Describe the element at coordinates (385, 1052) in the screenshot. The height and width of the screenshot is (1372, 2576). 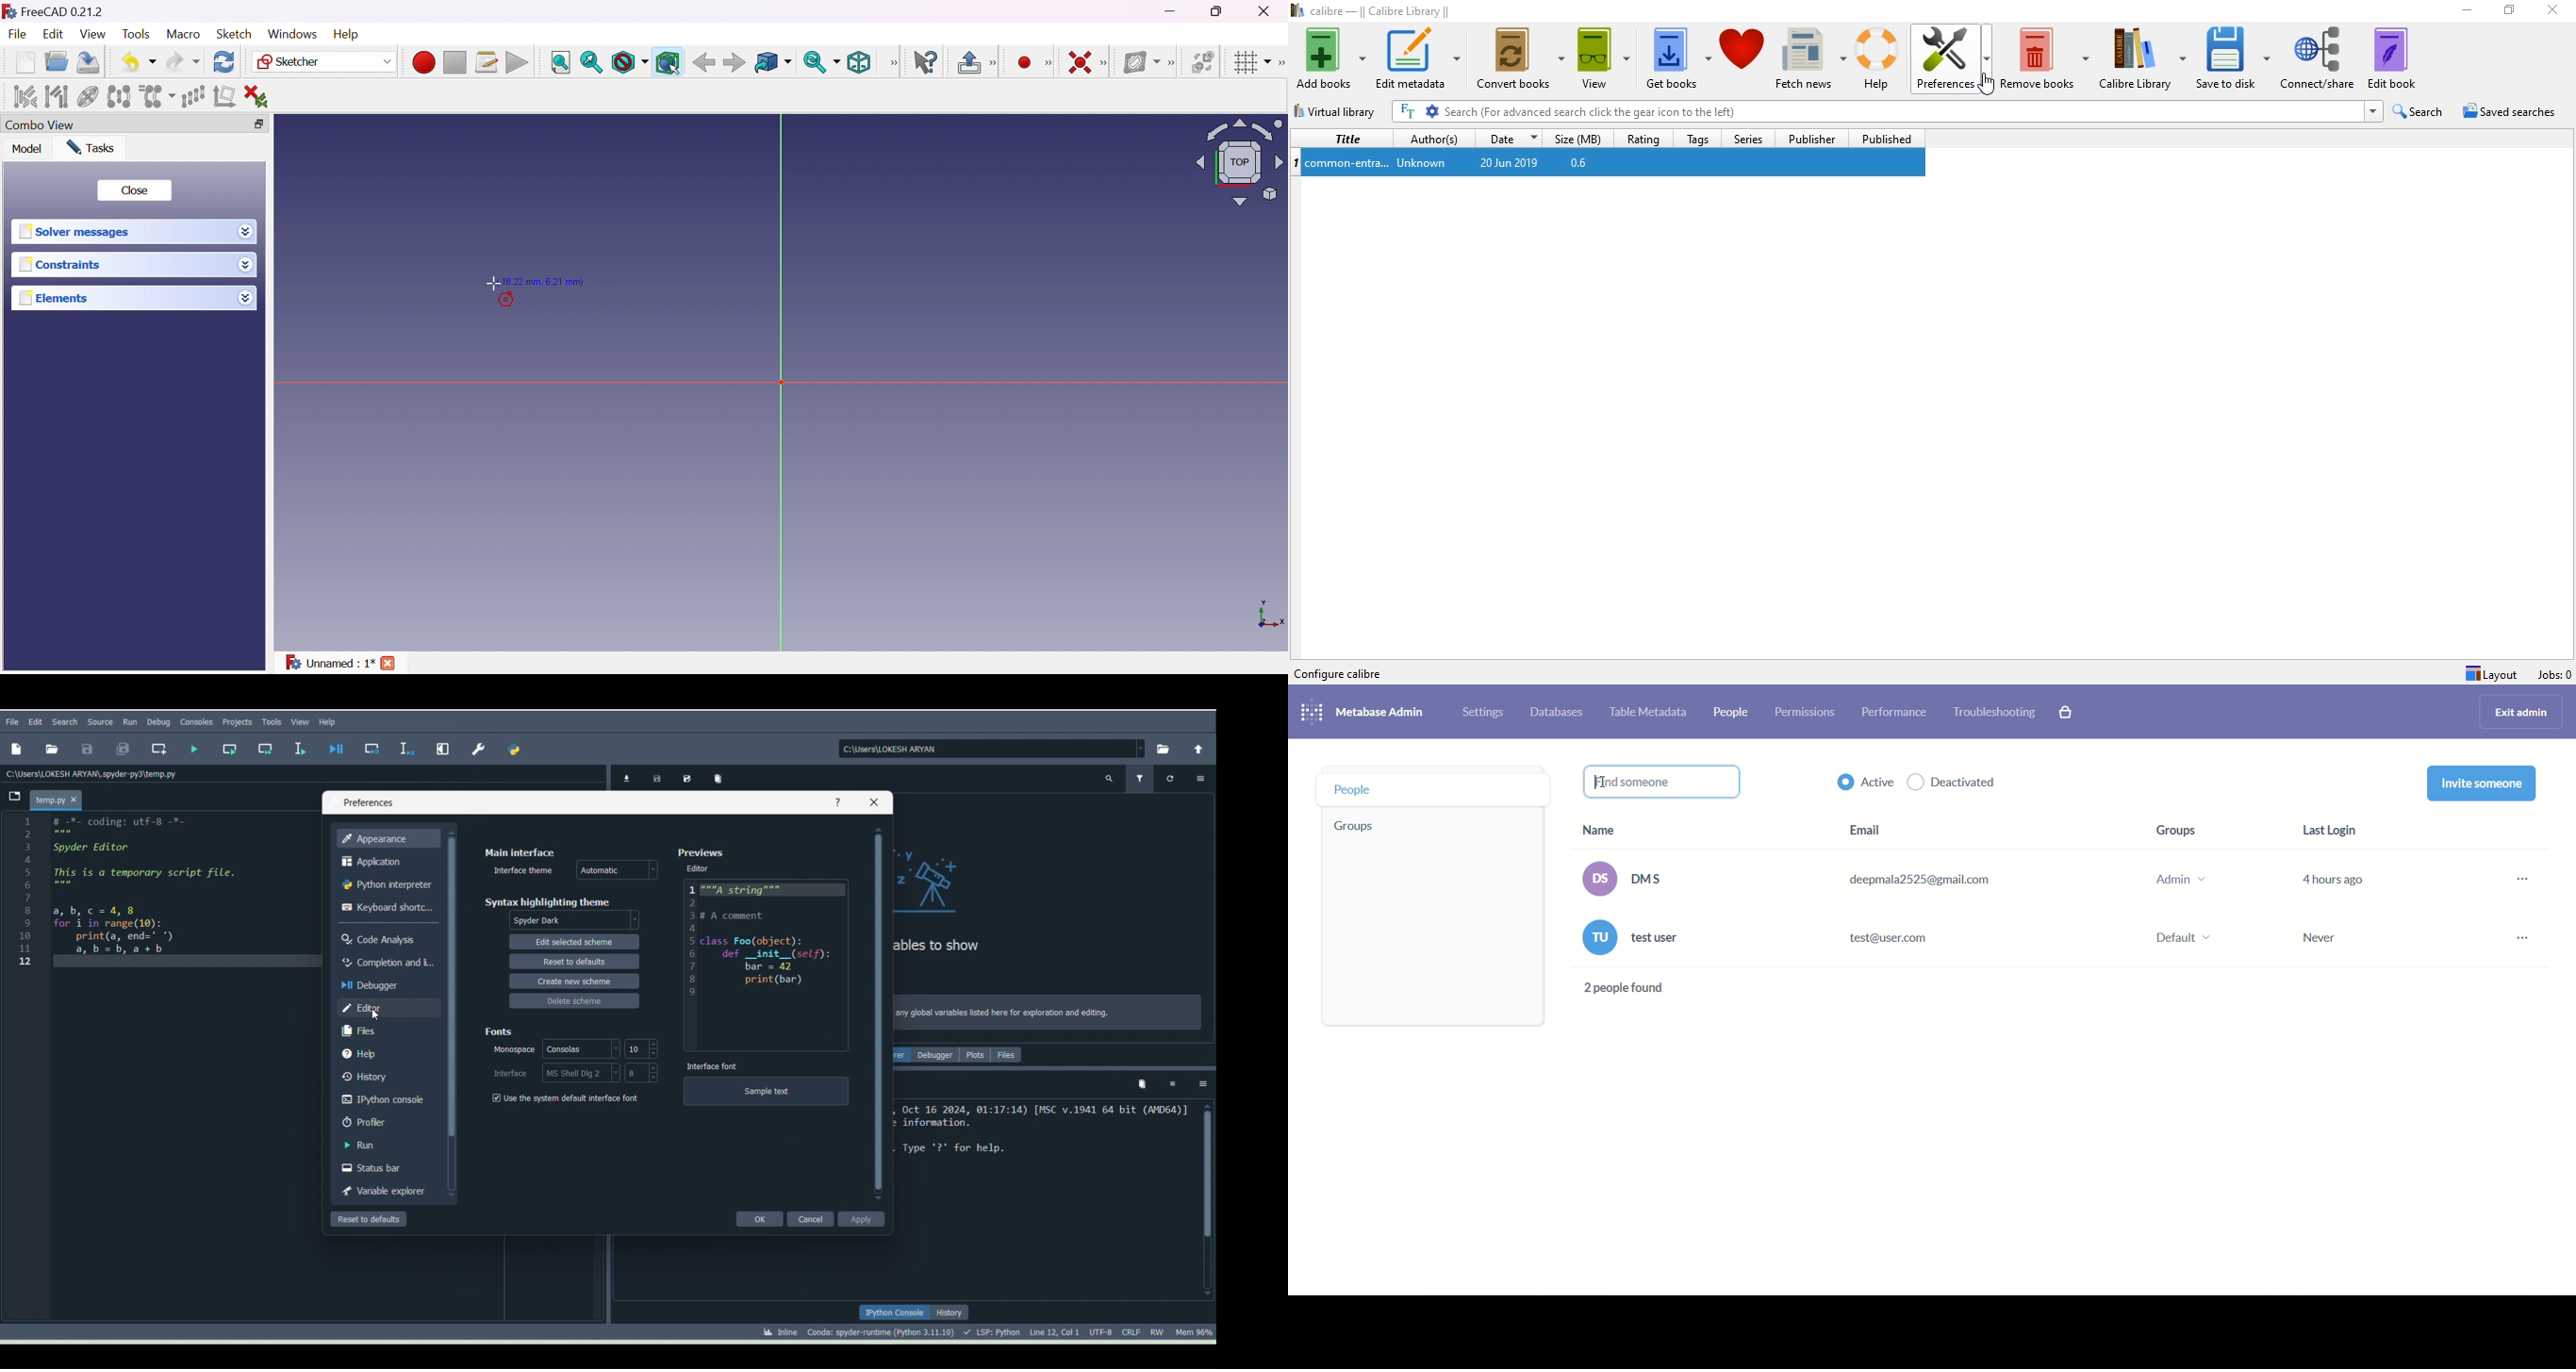
I see `Help` at that location.